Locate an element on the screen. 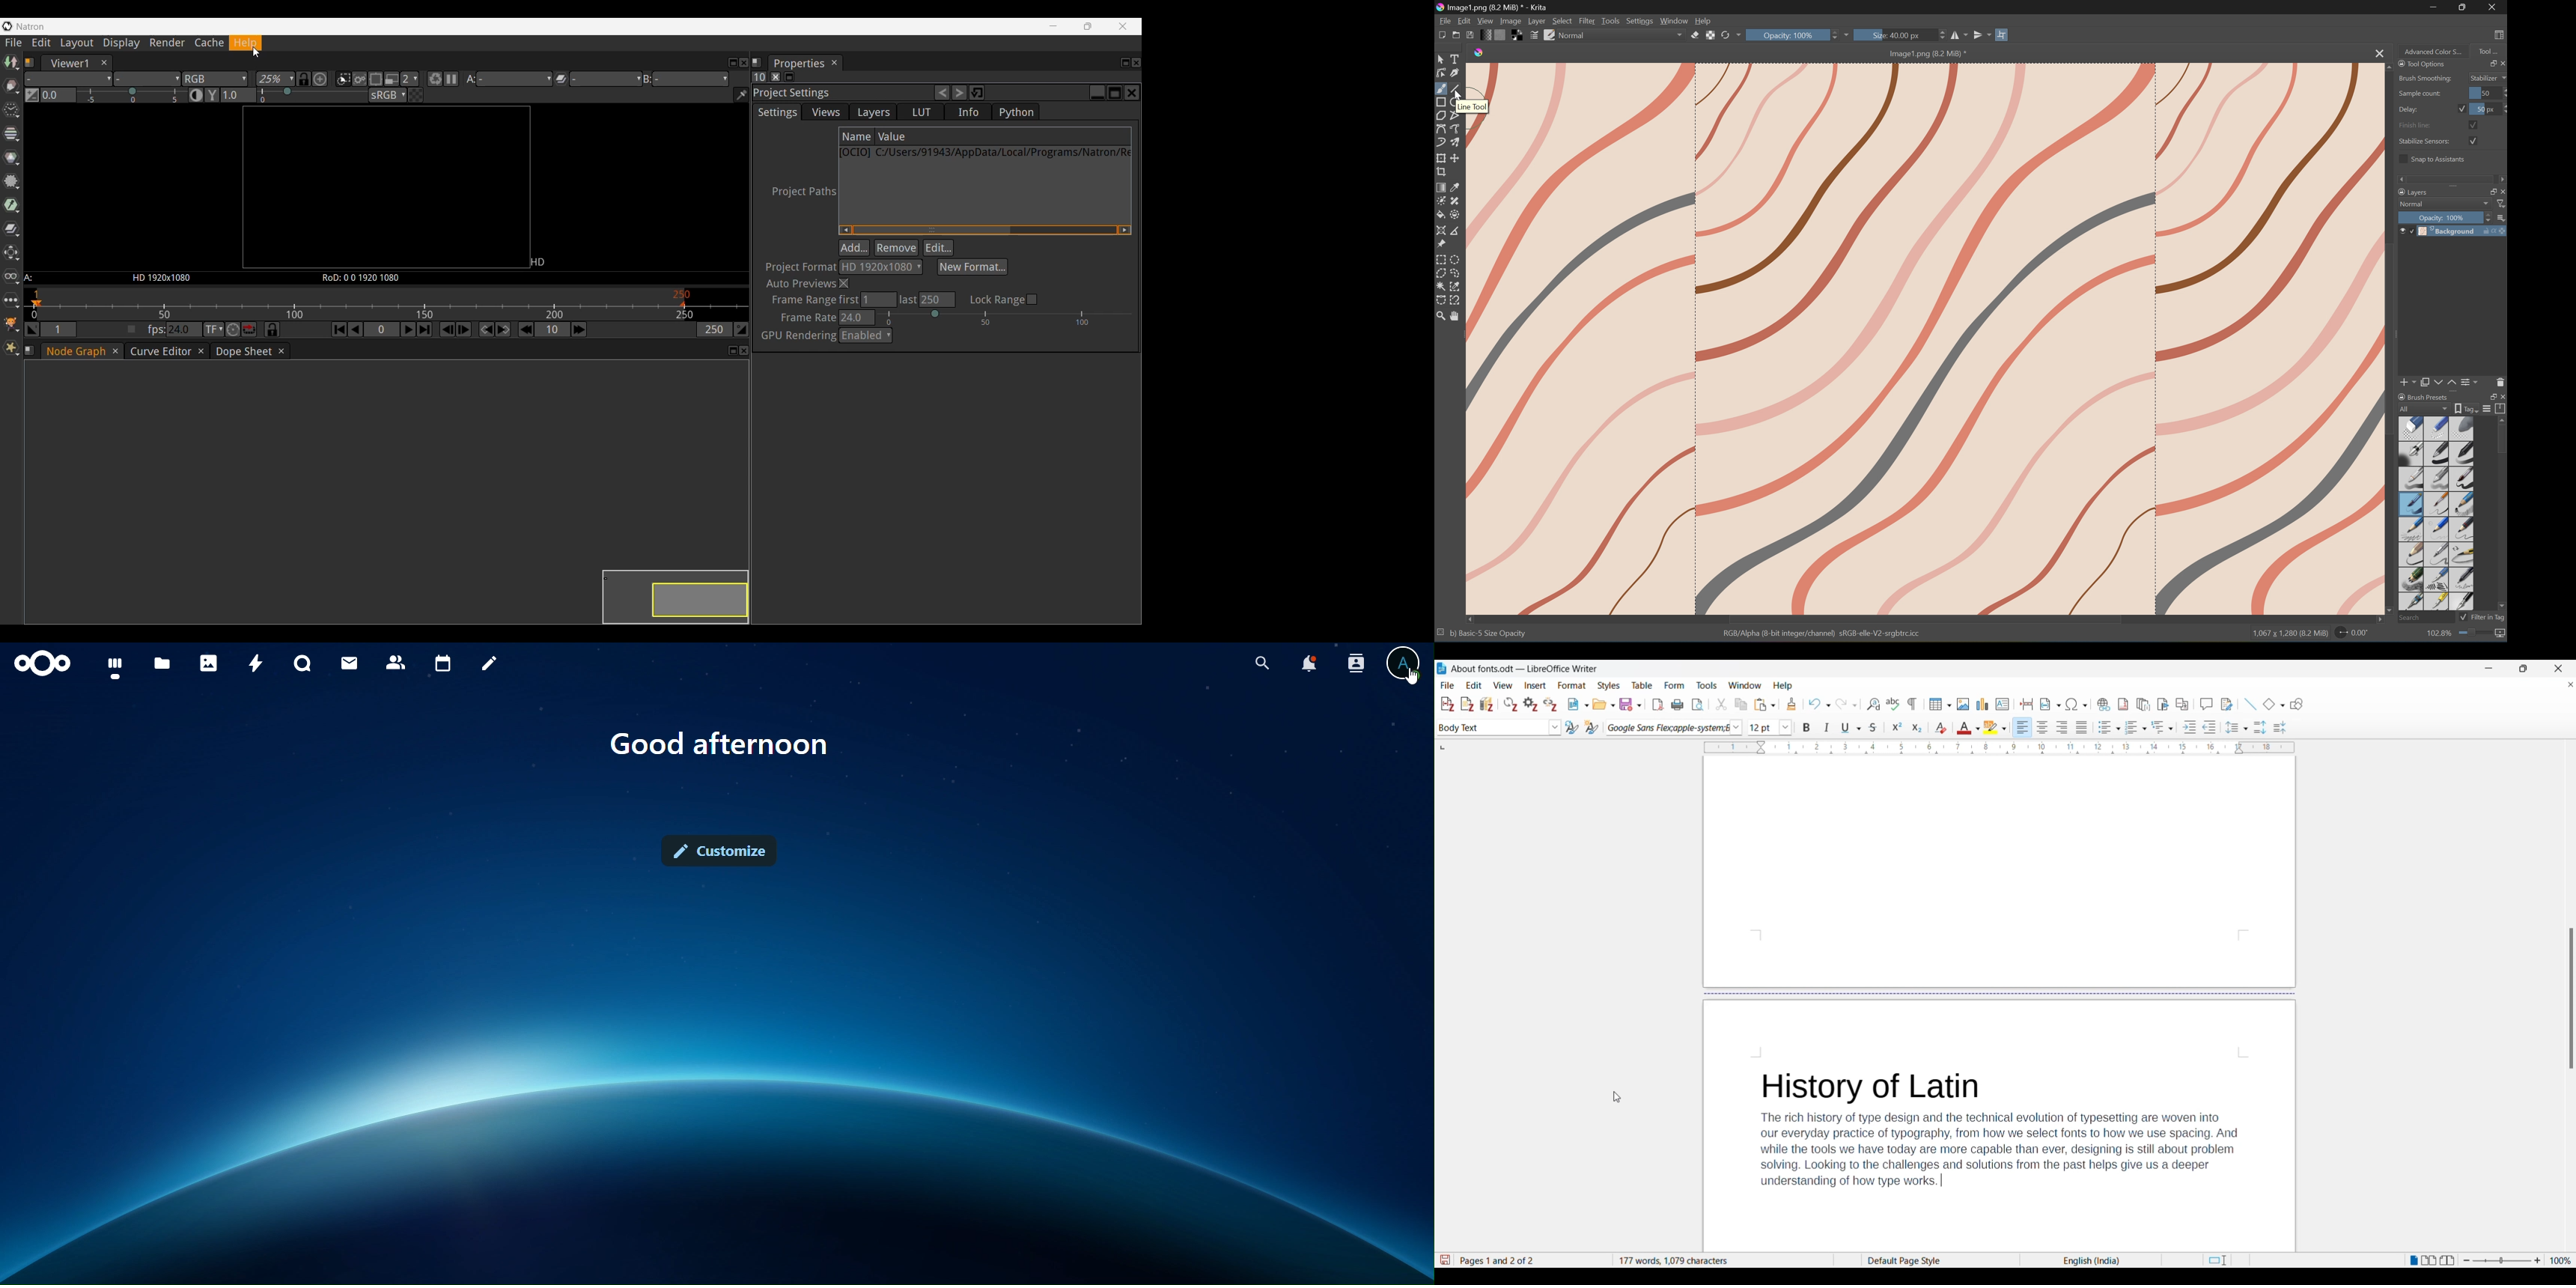 The image size is (2576, 1288). Contiguous selection tool is located at coordinates (1441, 286).